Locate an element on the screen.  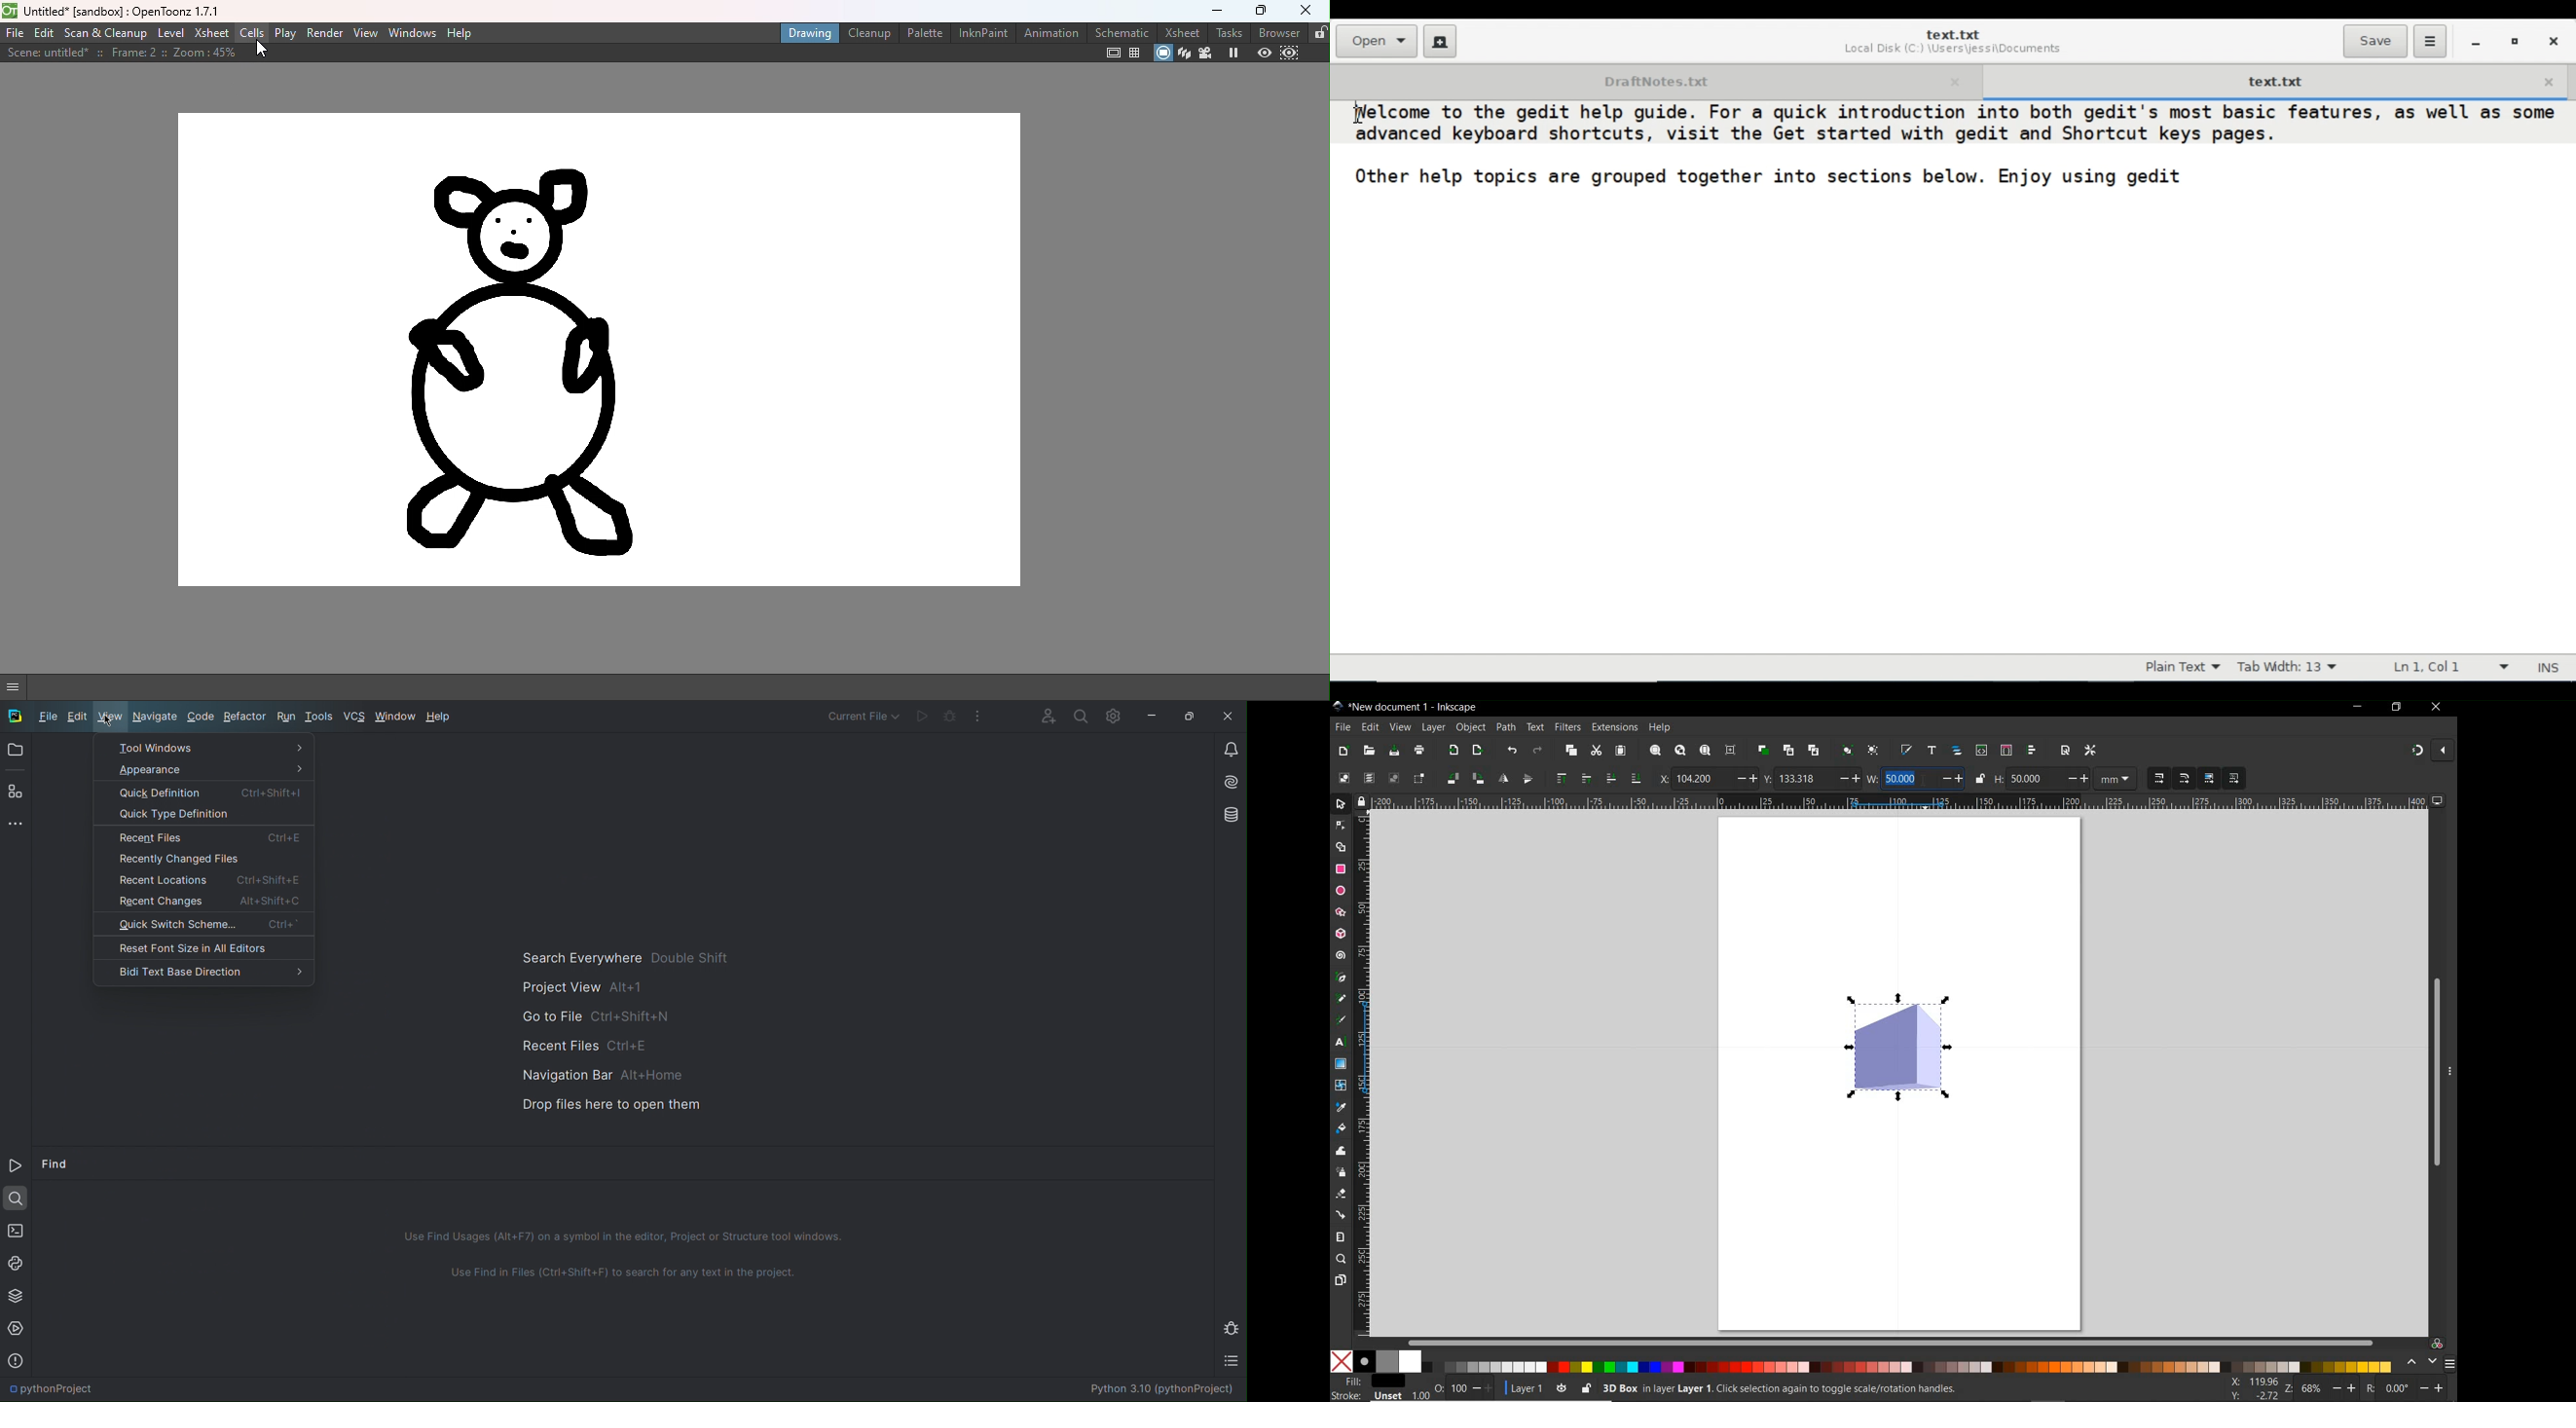
scrollbar is located at coordinates (1893, 1342).